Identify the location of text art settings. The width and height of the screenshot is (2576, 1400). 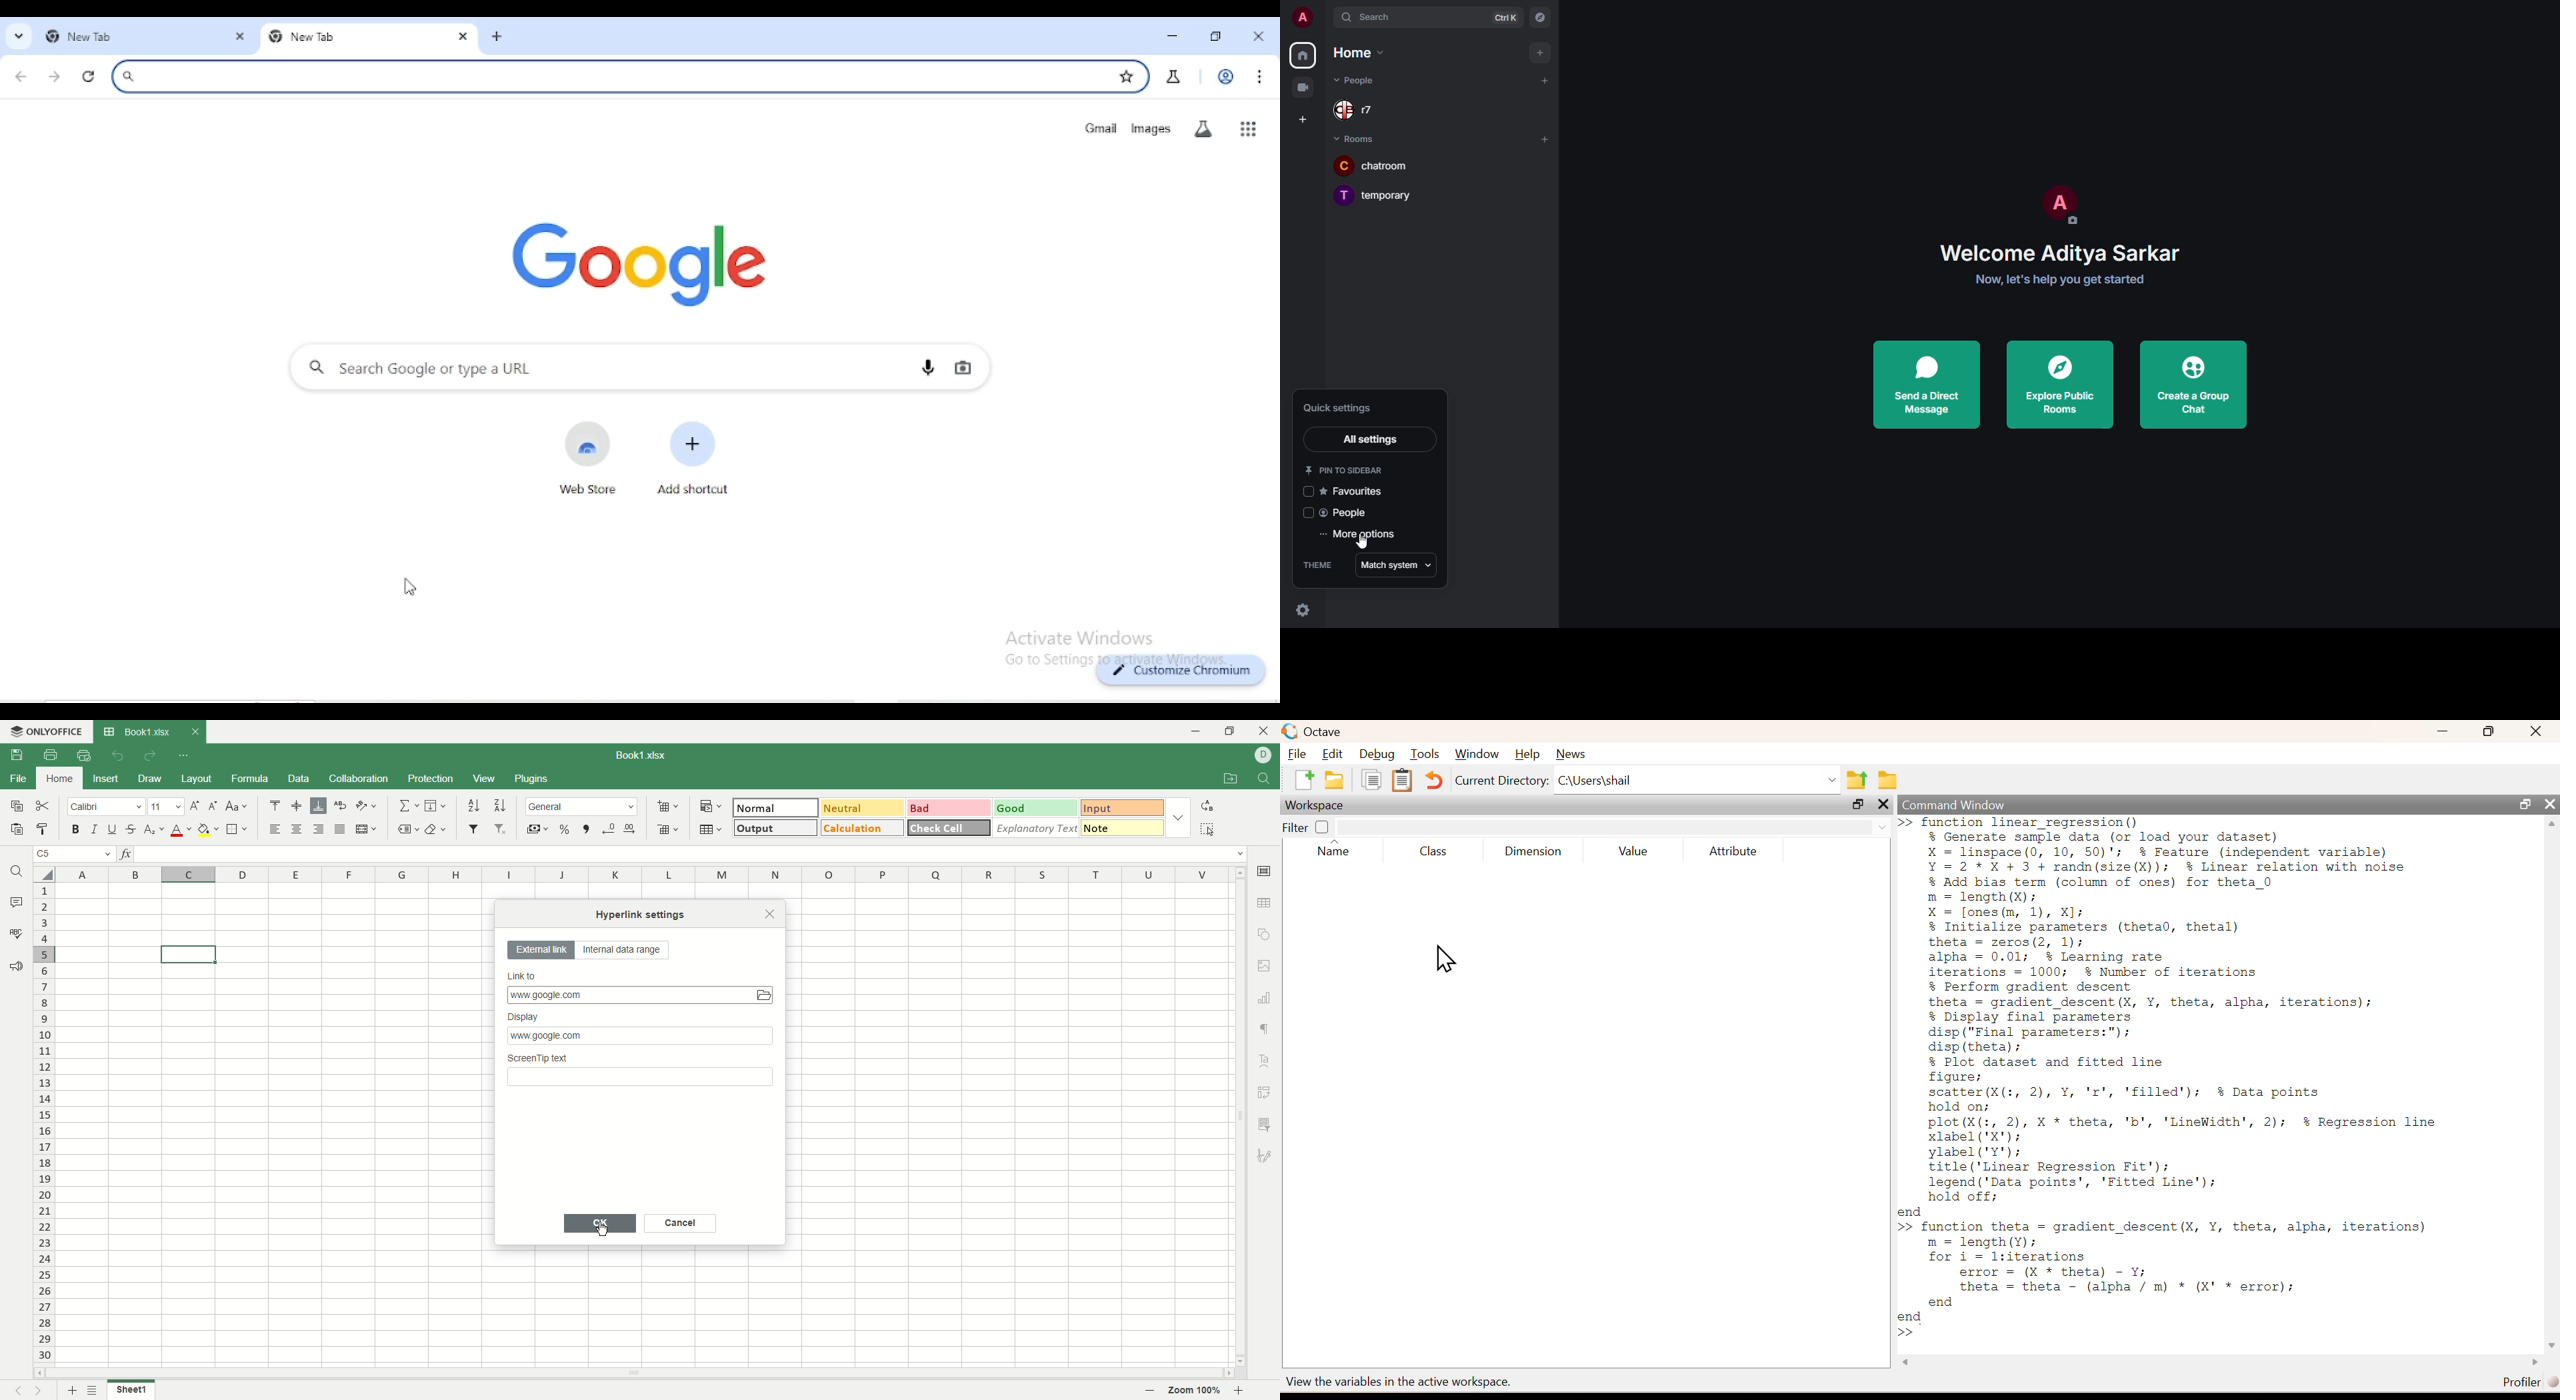
(1267, 1058).